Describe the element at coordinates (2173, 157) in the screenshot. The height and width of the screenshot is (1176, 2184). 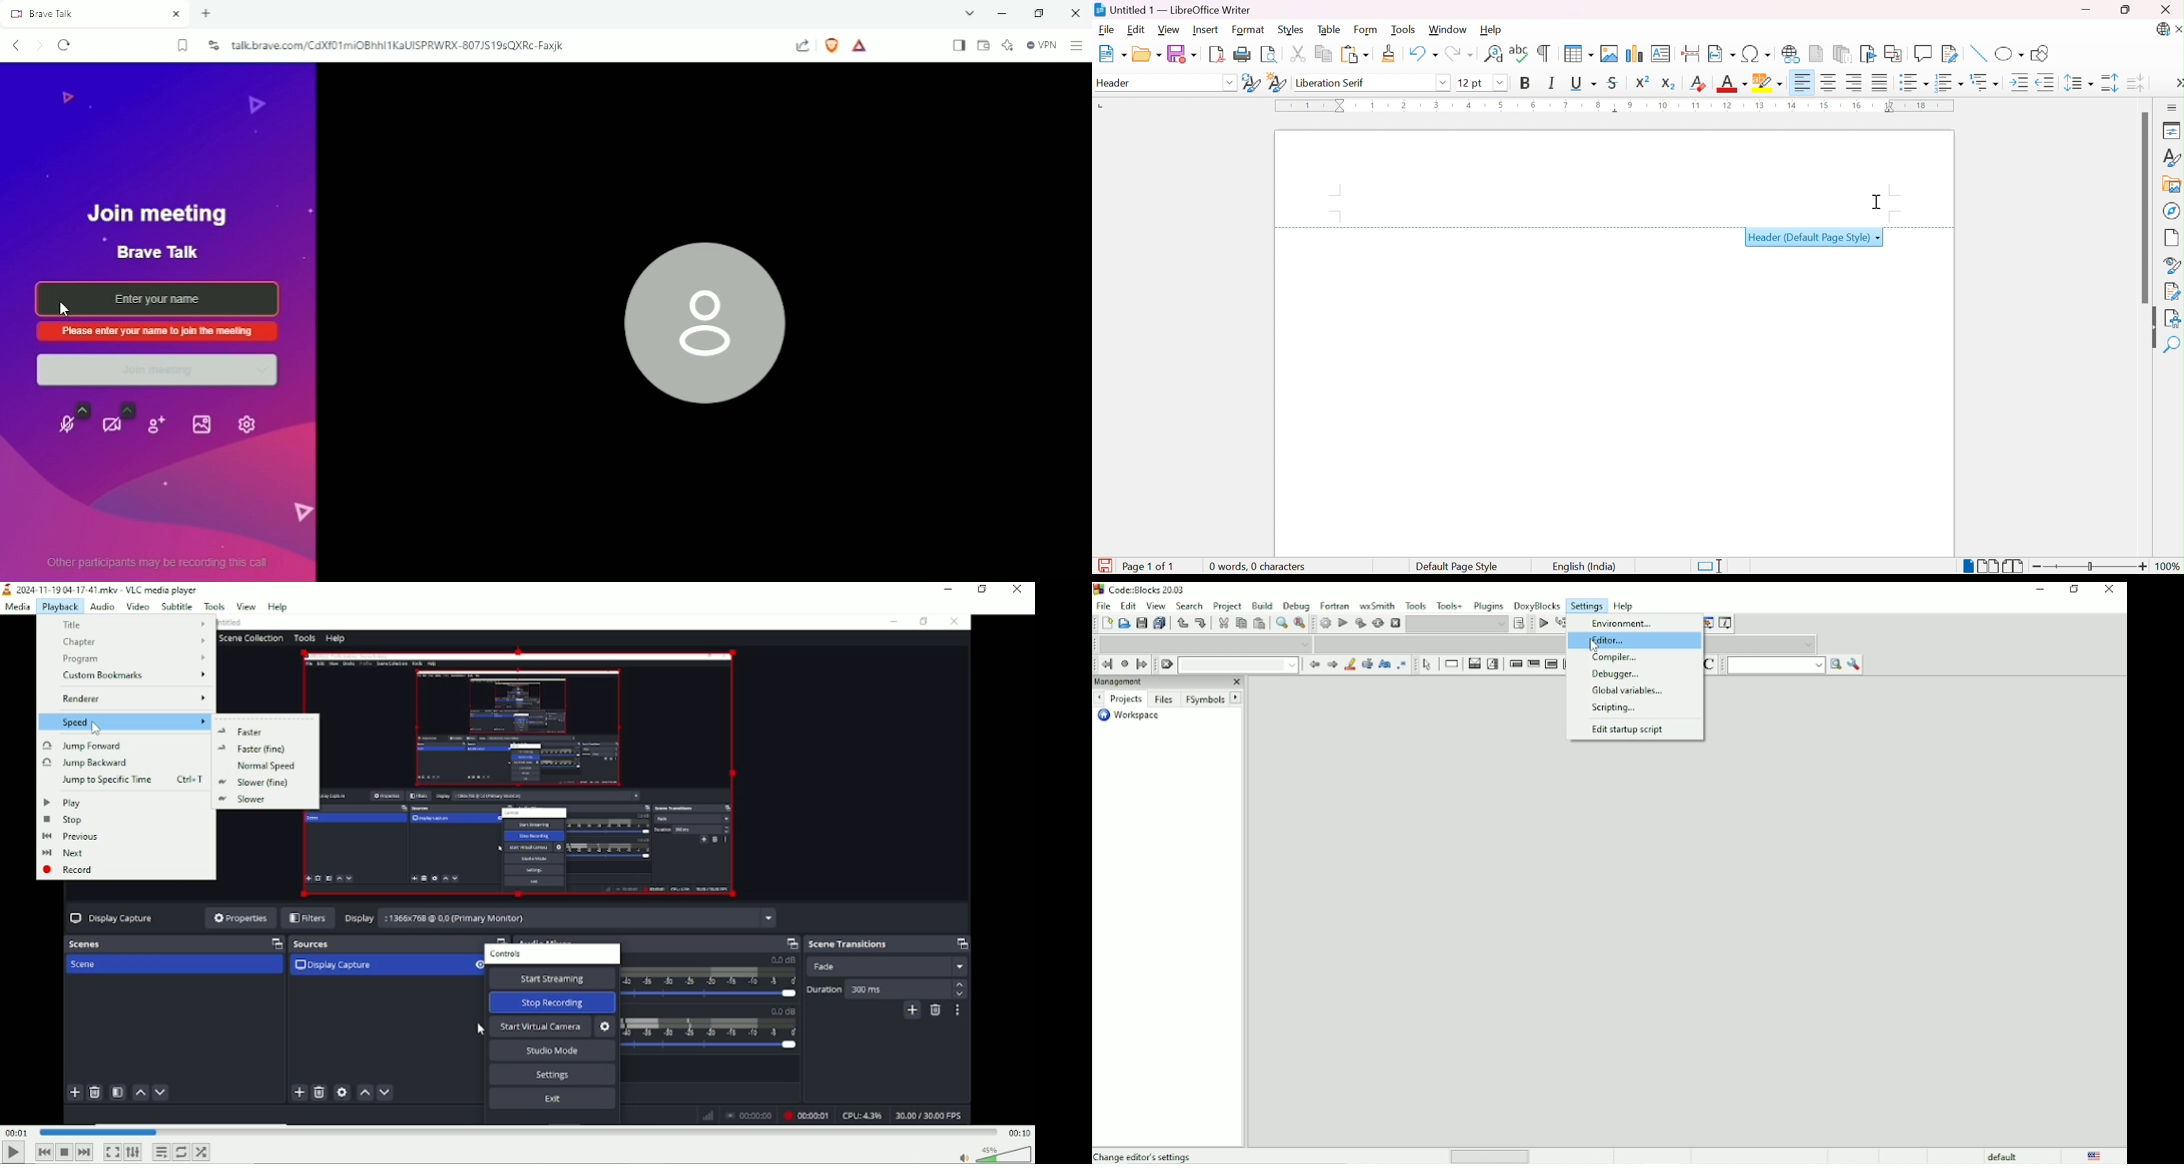
I see `Styles` at that location.